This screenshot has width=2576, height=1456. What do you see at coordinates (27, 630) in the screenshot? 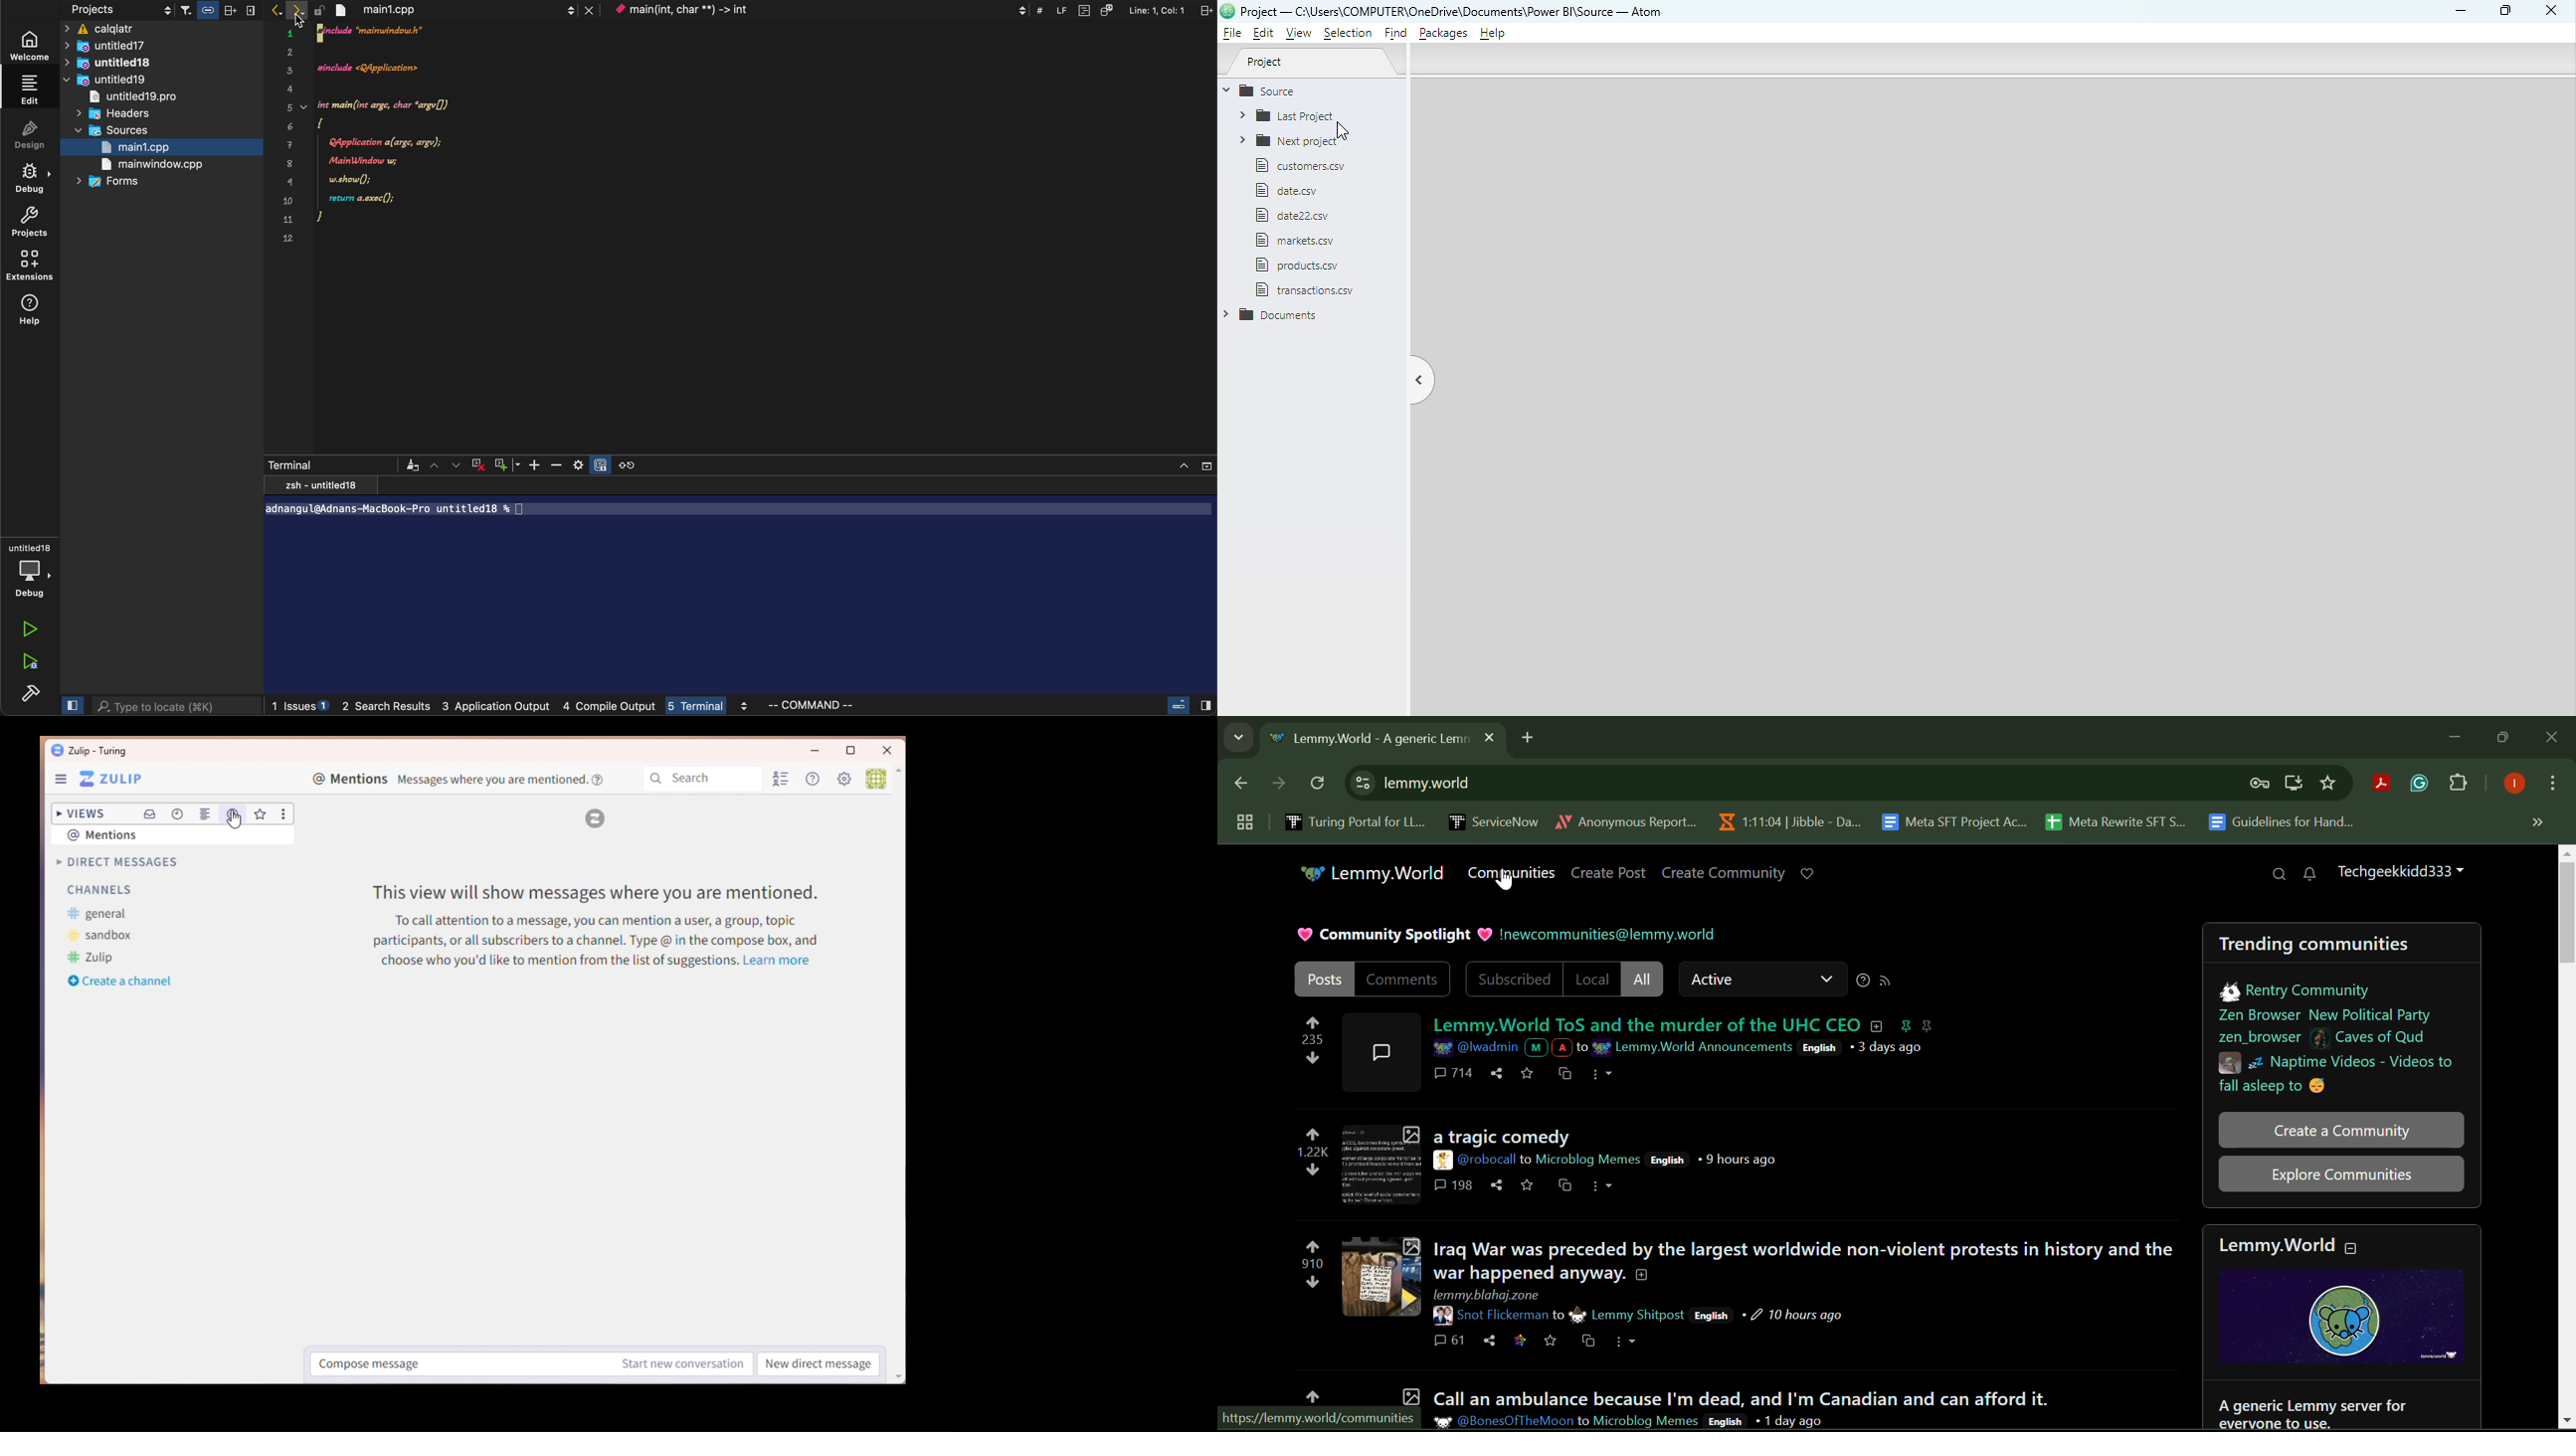
I see `run` at bounding box center [27, 630].